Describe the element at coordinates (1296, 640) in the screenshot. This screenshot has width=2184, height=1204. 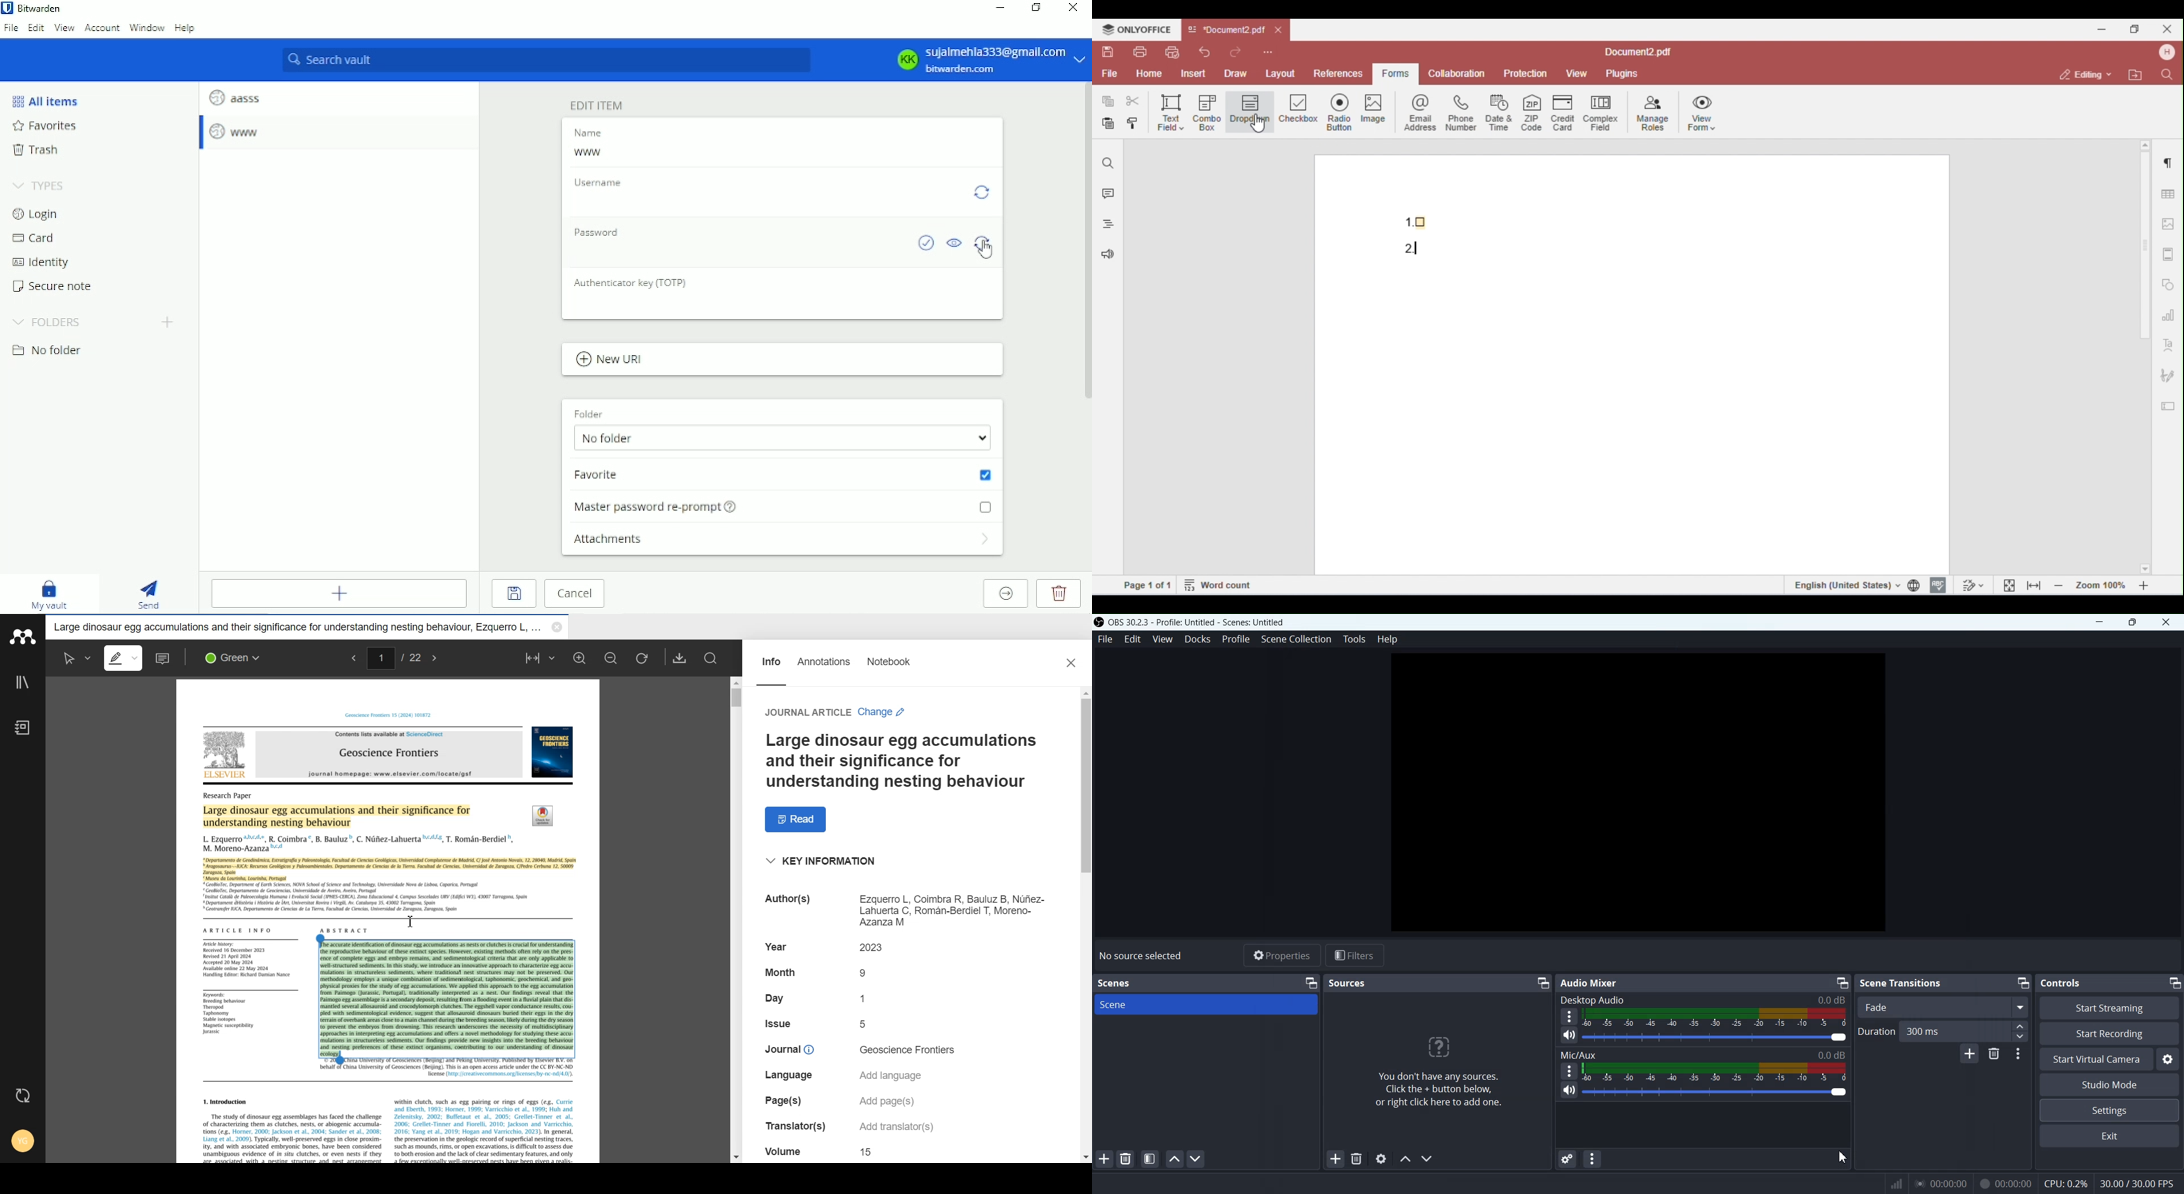
I see `Scene Collection` at that location.